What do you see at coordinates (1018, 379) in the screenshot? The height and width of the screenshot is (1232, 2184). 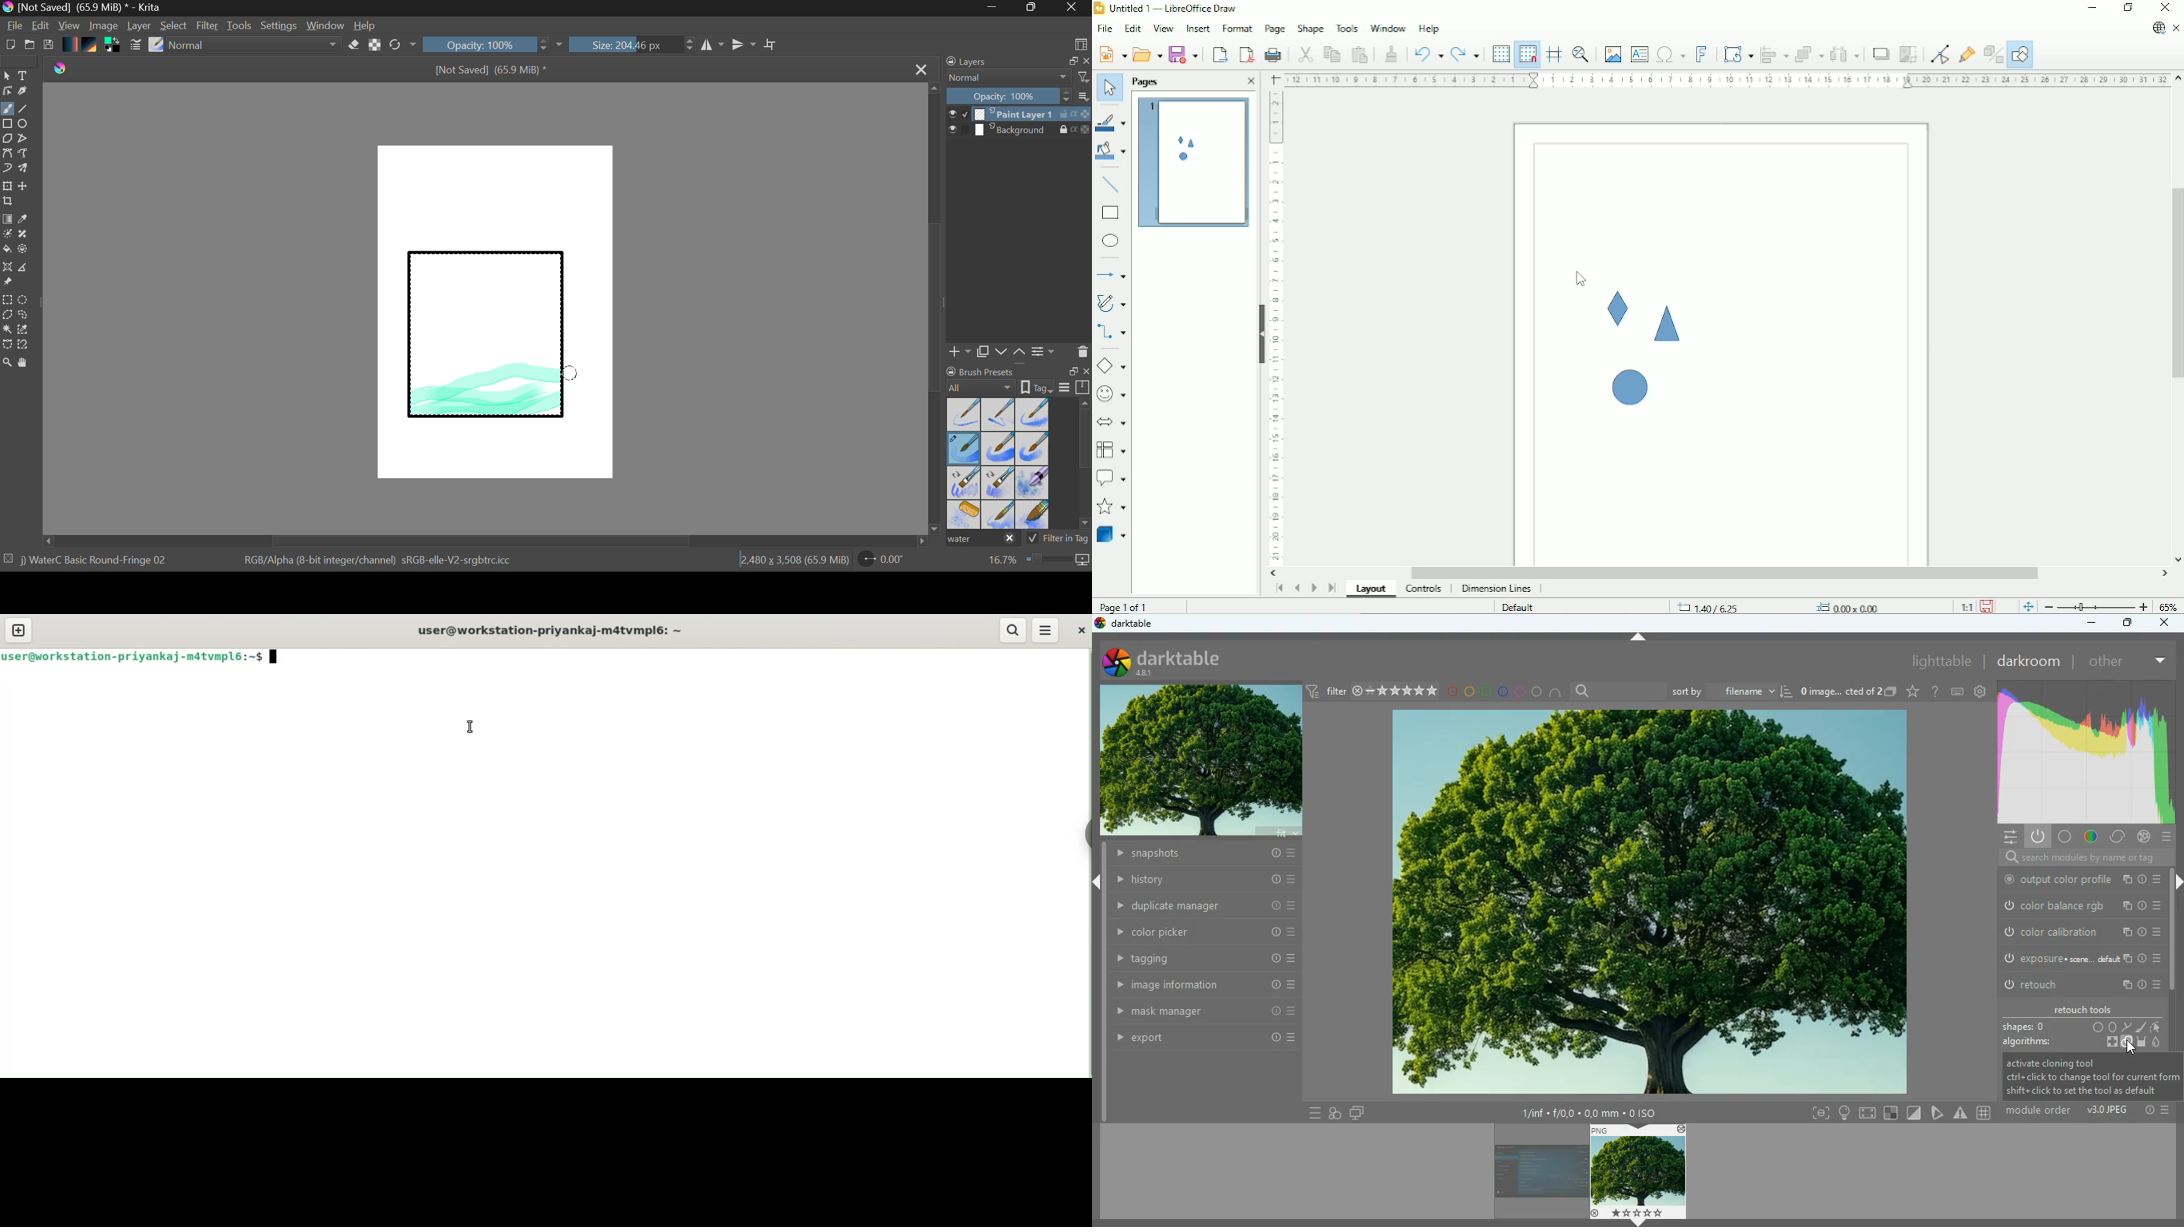 I see `Brush presets docket` at bounding box center [1018, 379].